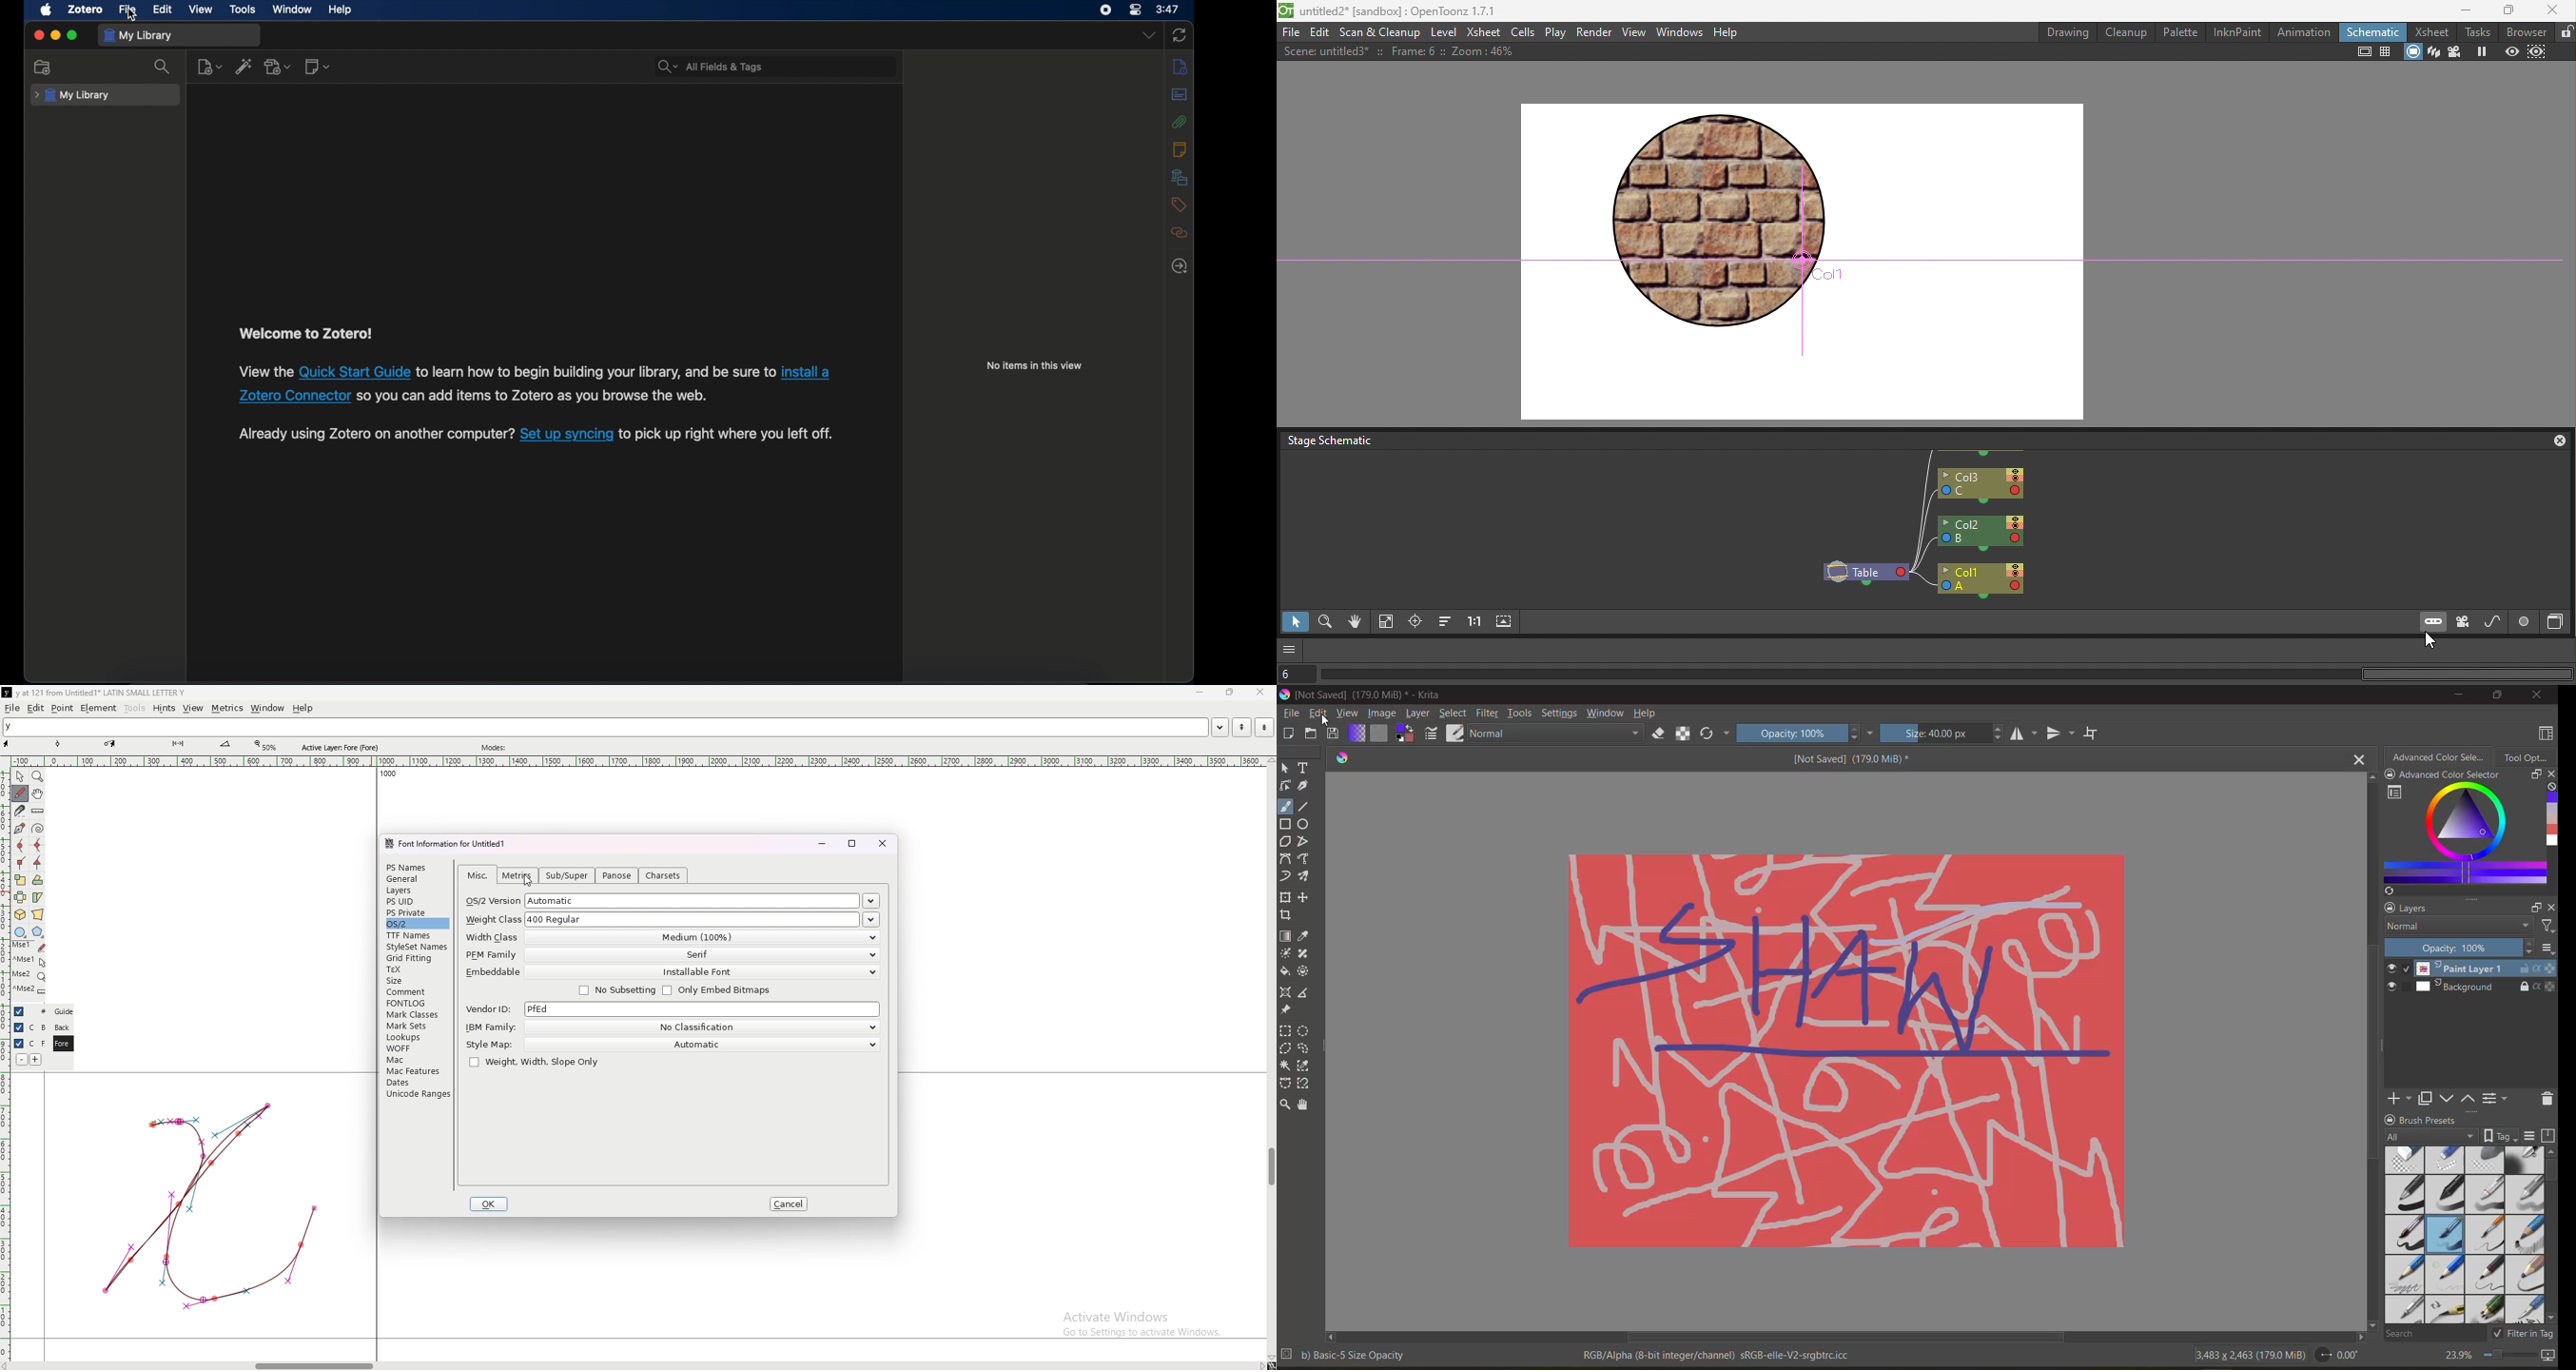  What do you see at coordinates (319, 67) in the screenshot?
I see `new note` at bounding box center [319, 67].